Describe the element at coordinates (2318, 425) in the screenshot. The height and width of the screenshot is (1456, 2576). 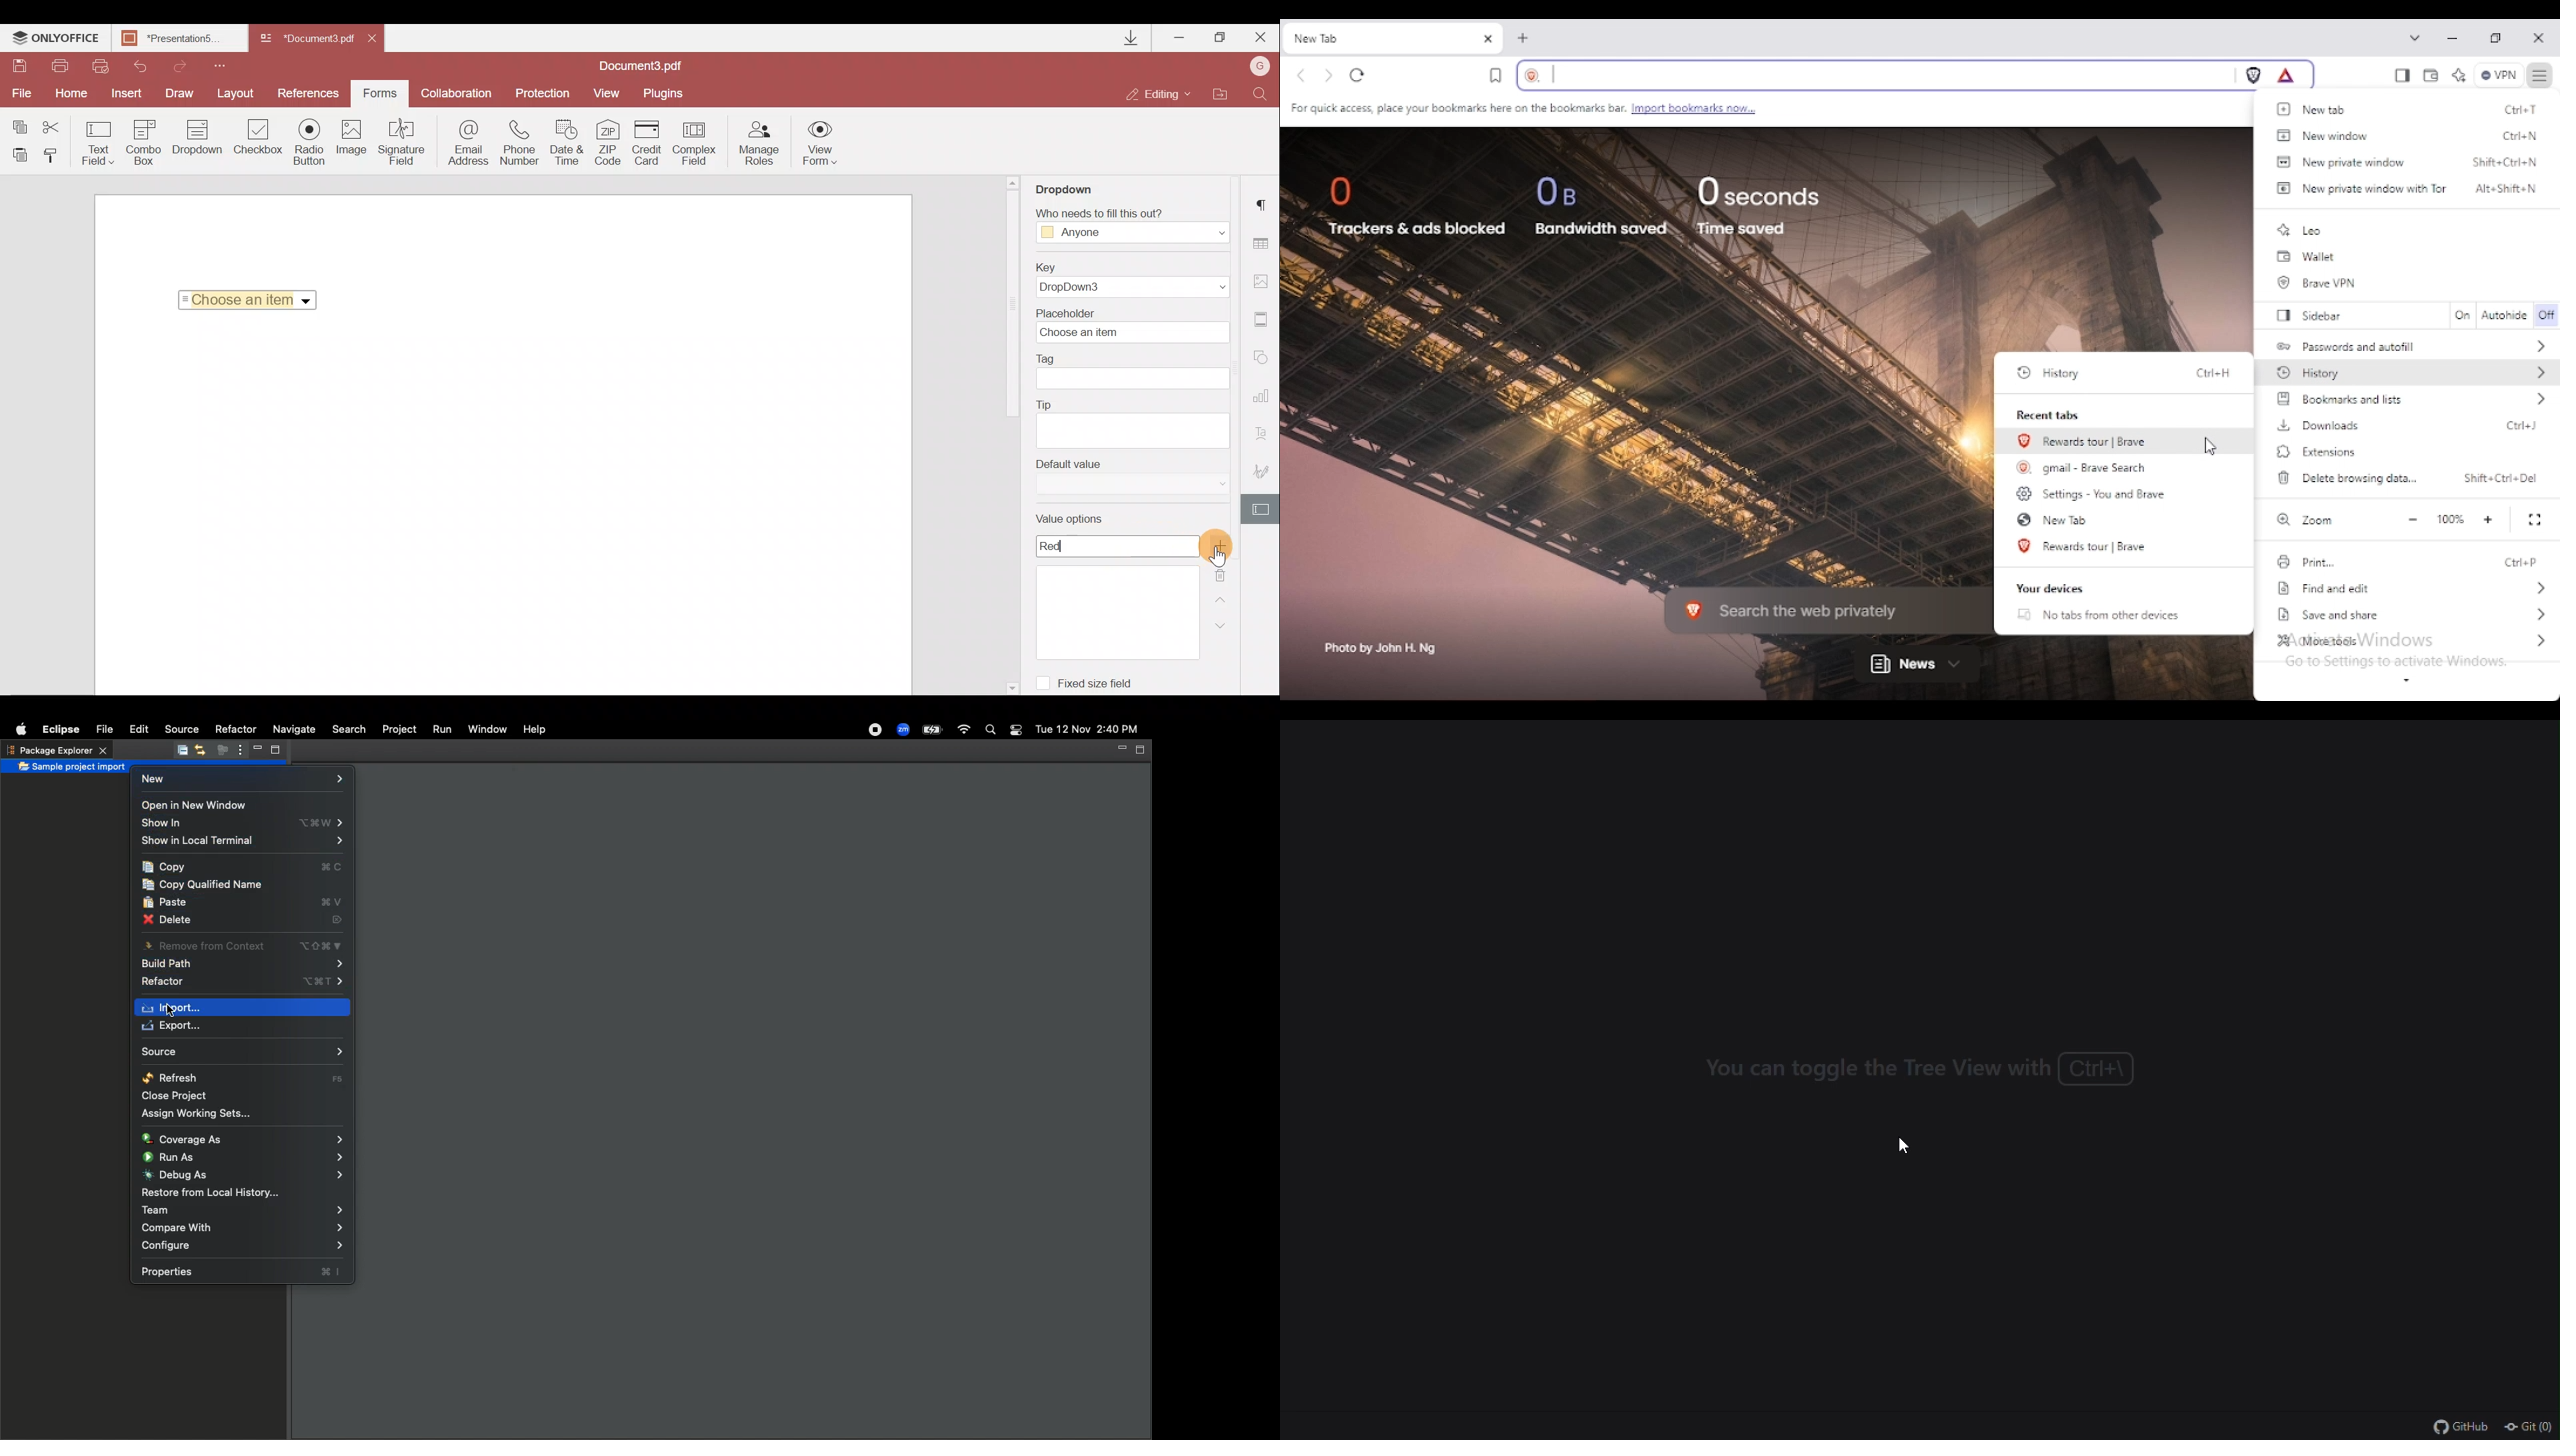
I see `downloads` at that location.